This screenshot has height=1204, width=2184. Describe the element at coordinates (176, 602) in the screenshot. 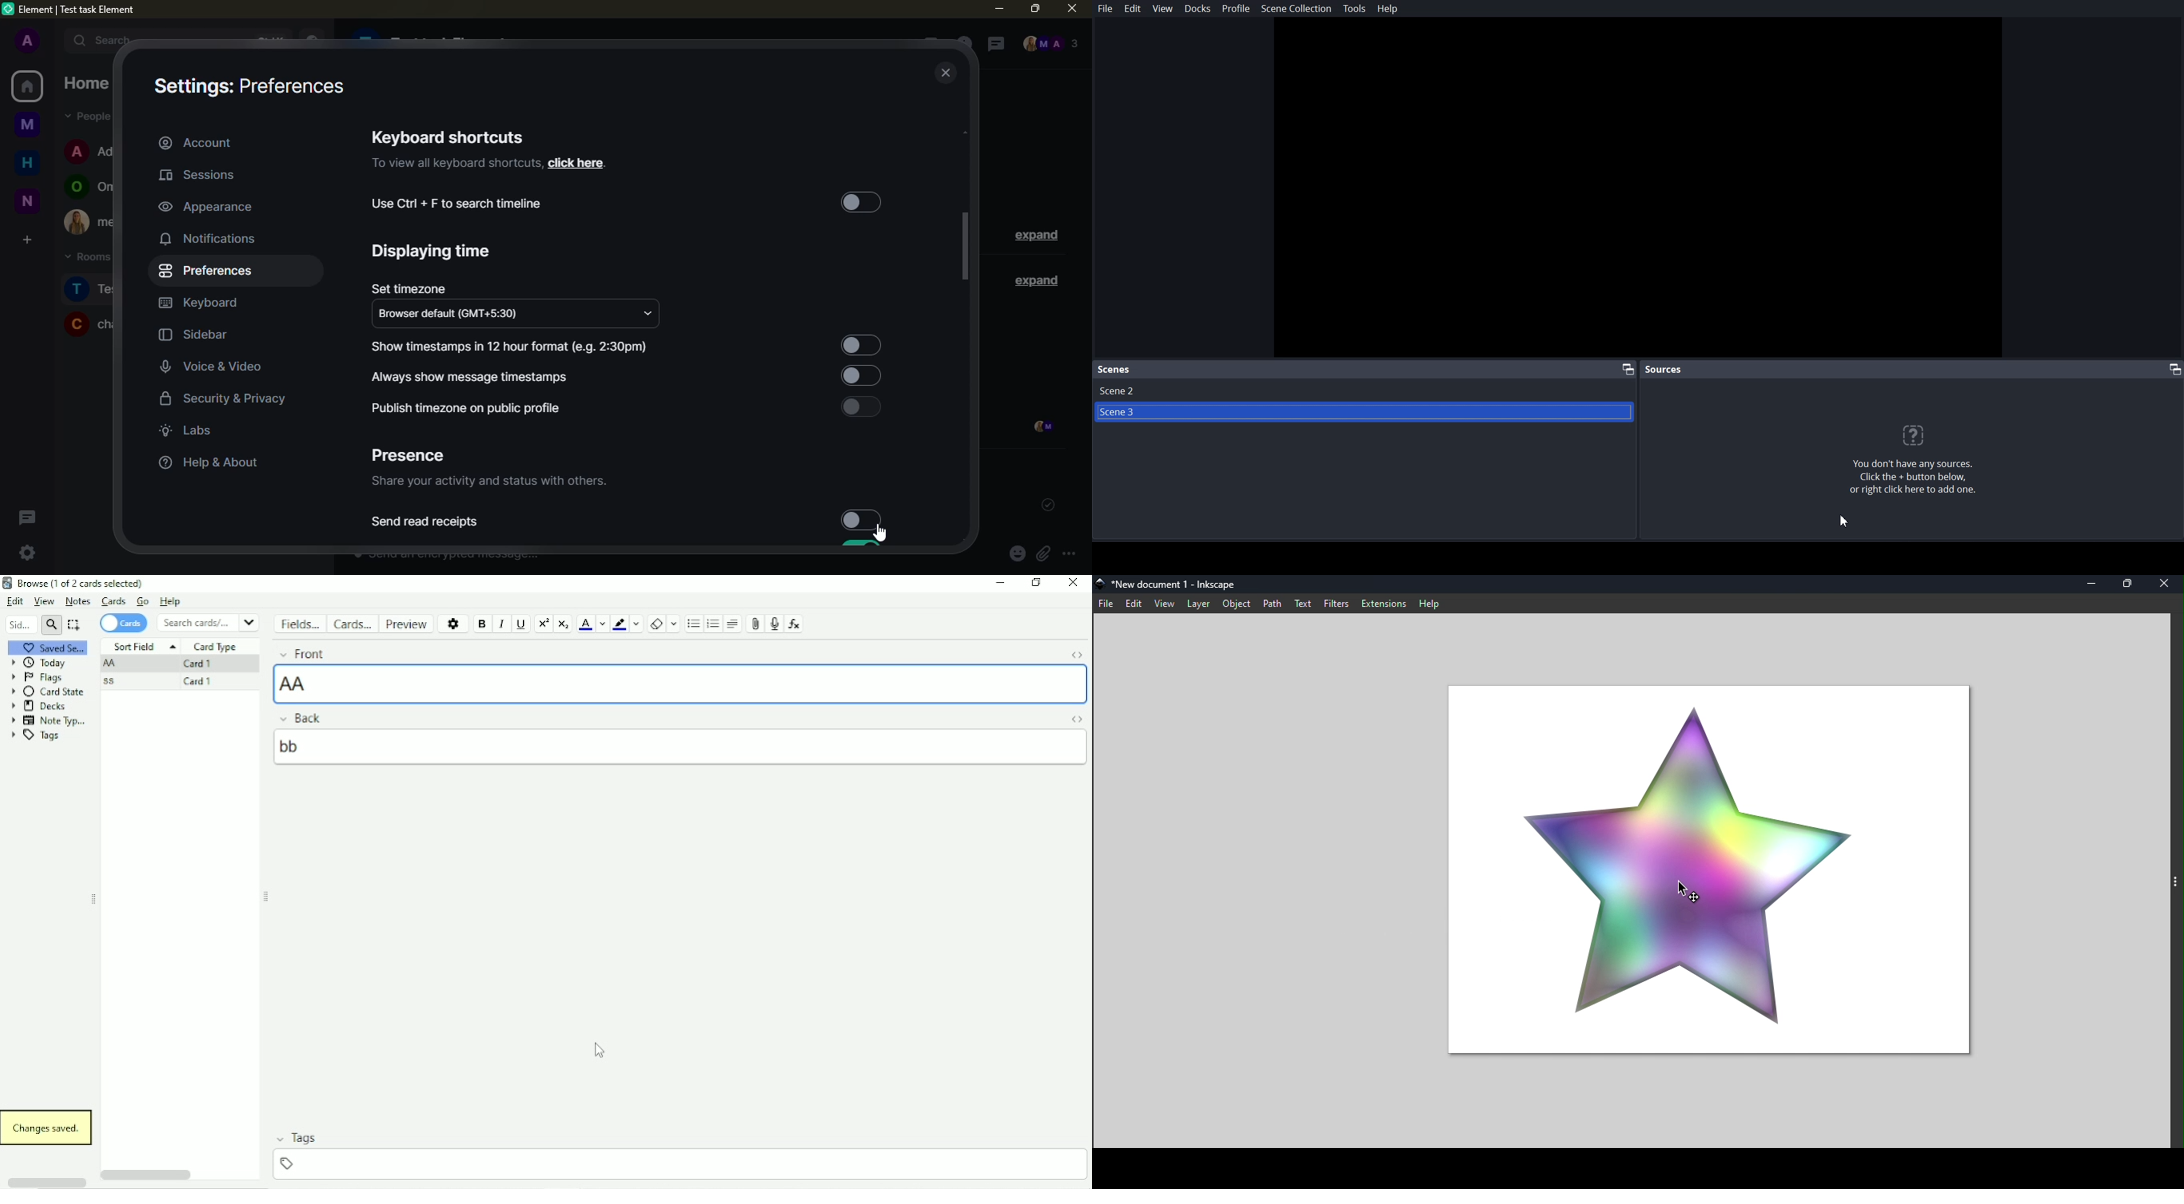

I see `Help` at that location.